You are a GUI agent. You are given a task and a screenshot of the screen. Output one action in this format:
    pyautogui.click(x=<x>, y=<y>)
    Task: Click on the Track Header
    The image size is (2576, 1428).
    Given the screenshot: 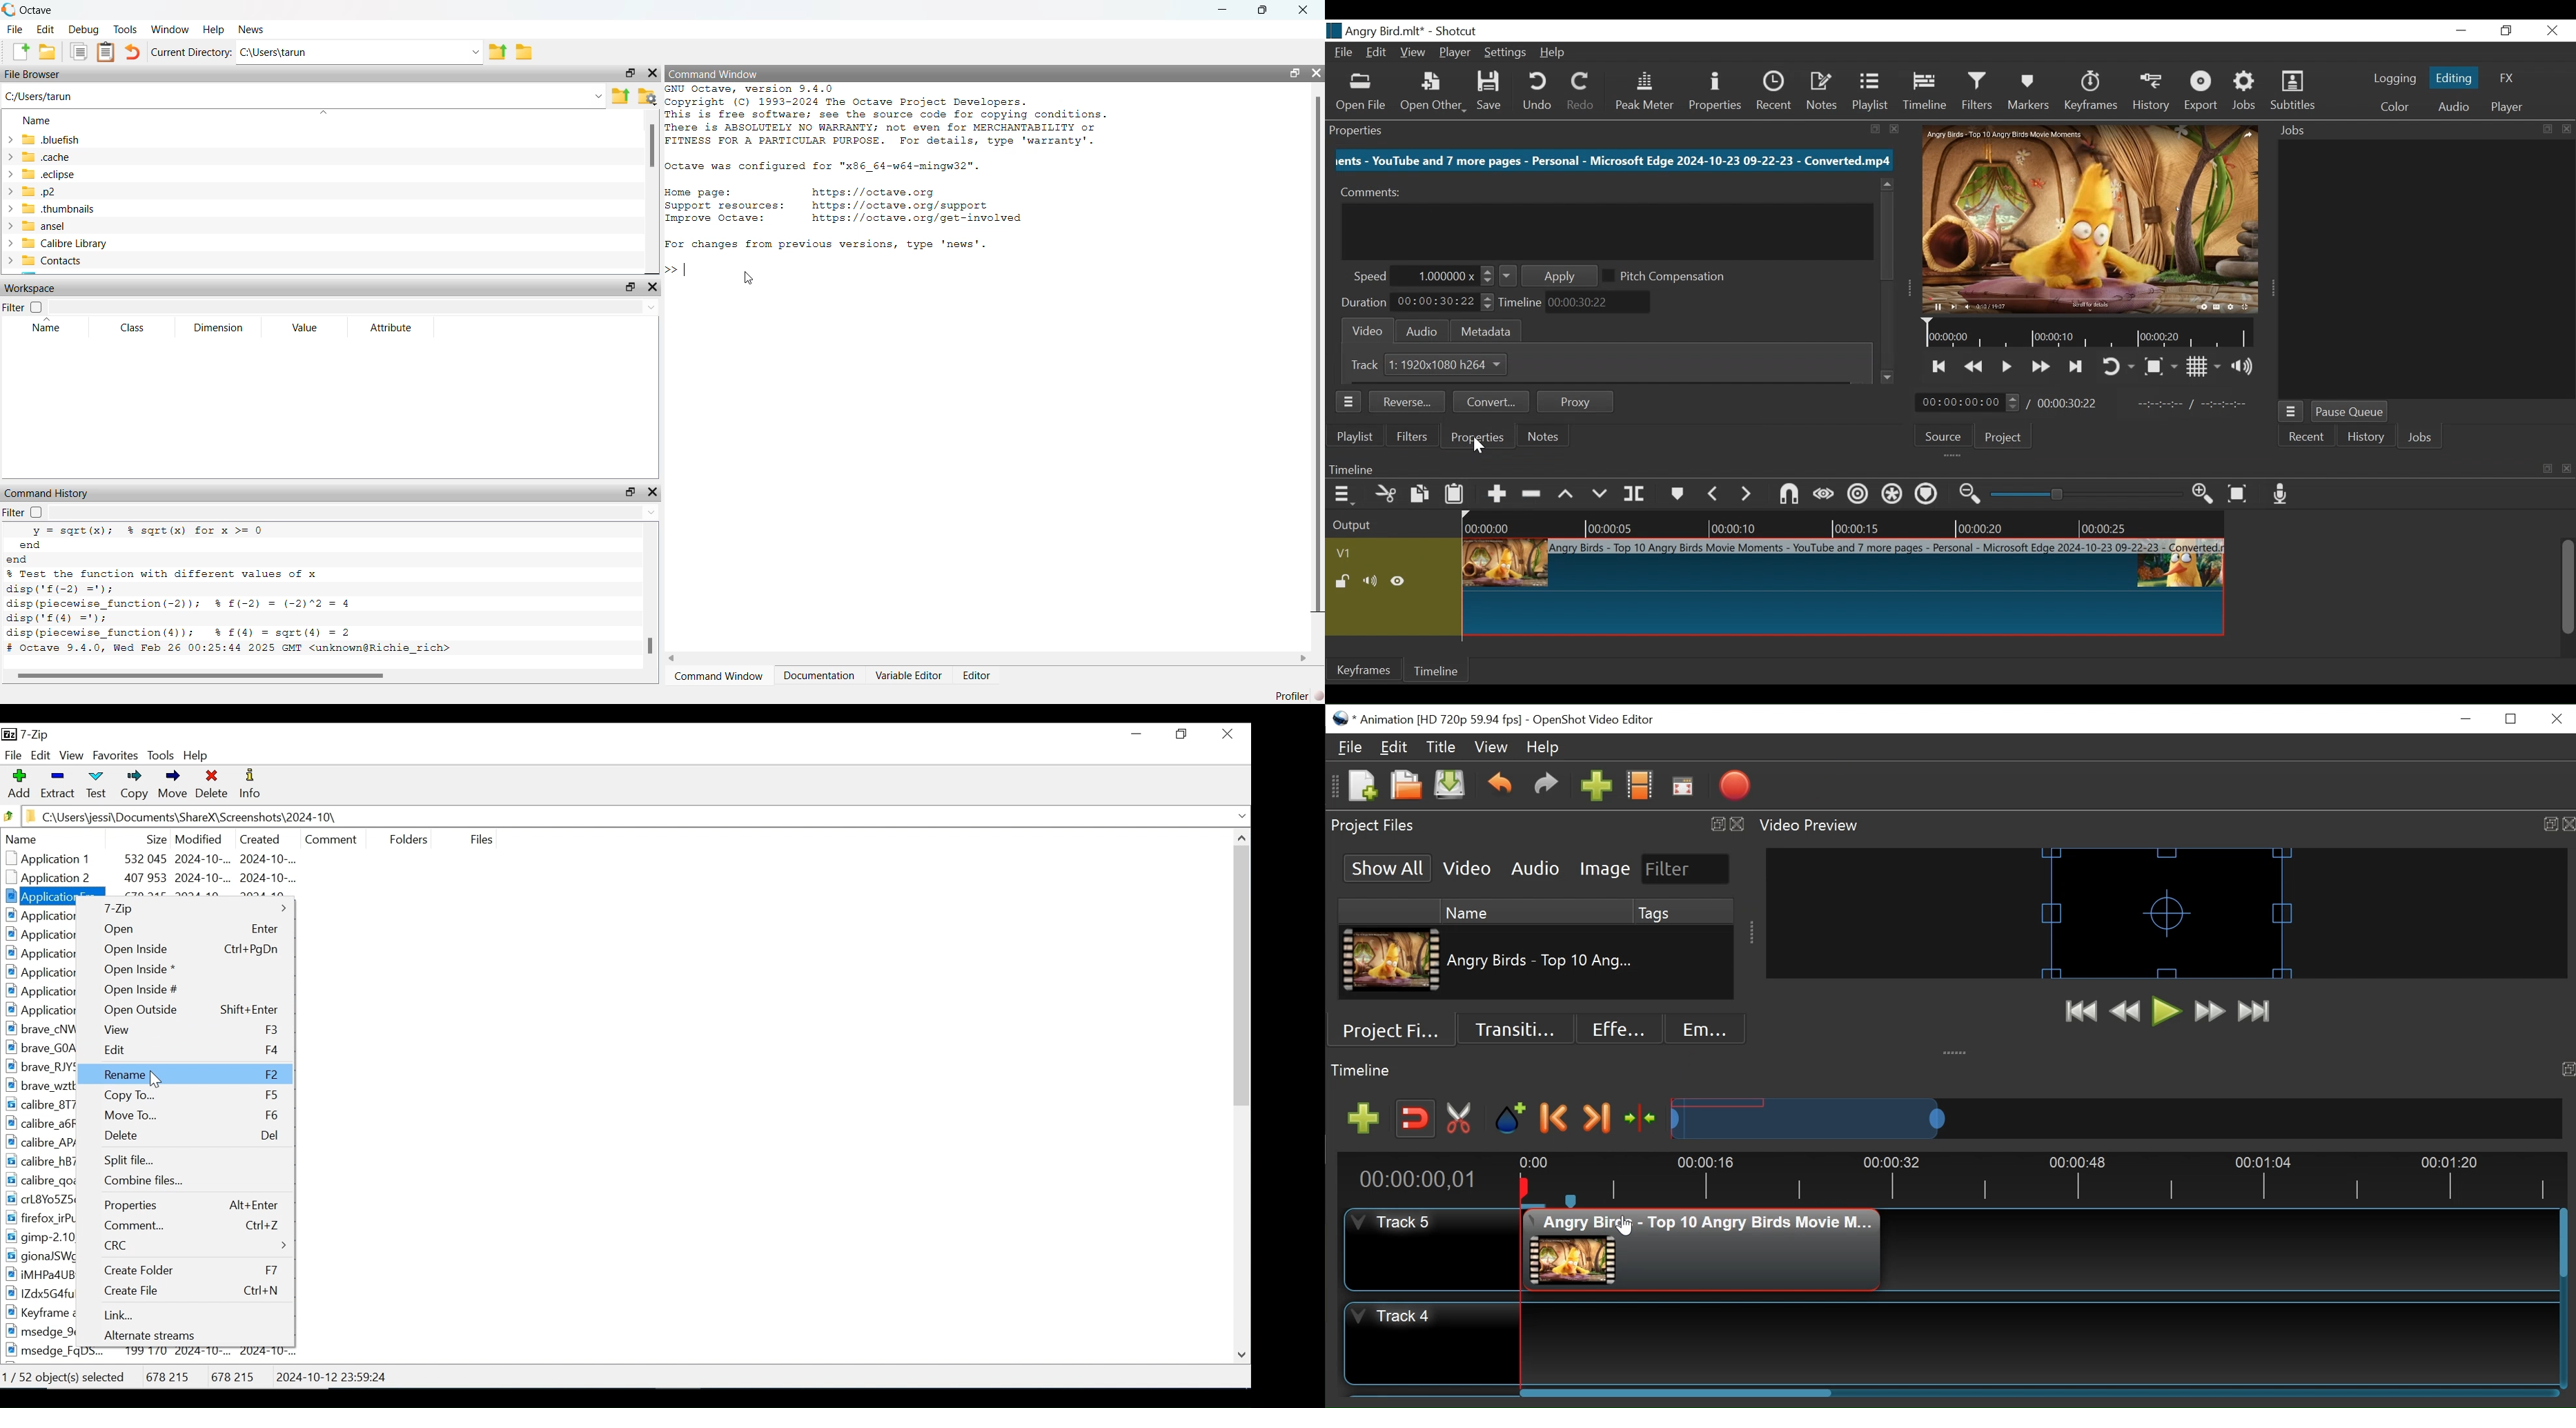 What is the action you would take?
    pyautogui.click(x=1432, y=1342)
    